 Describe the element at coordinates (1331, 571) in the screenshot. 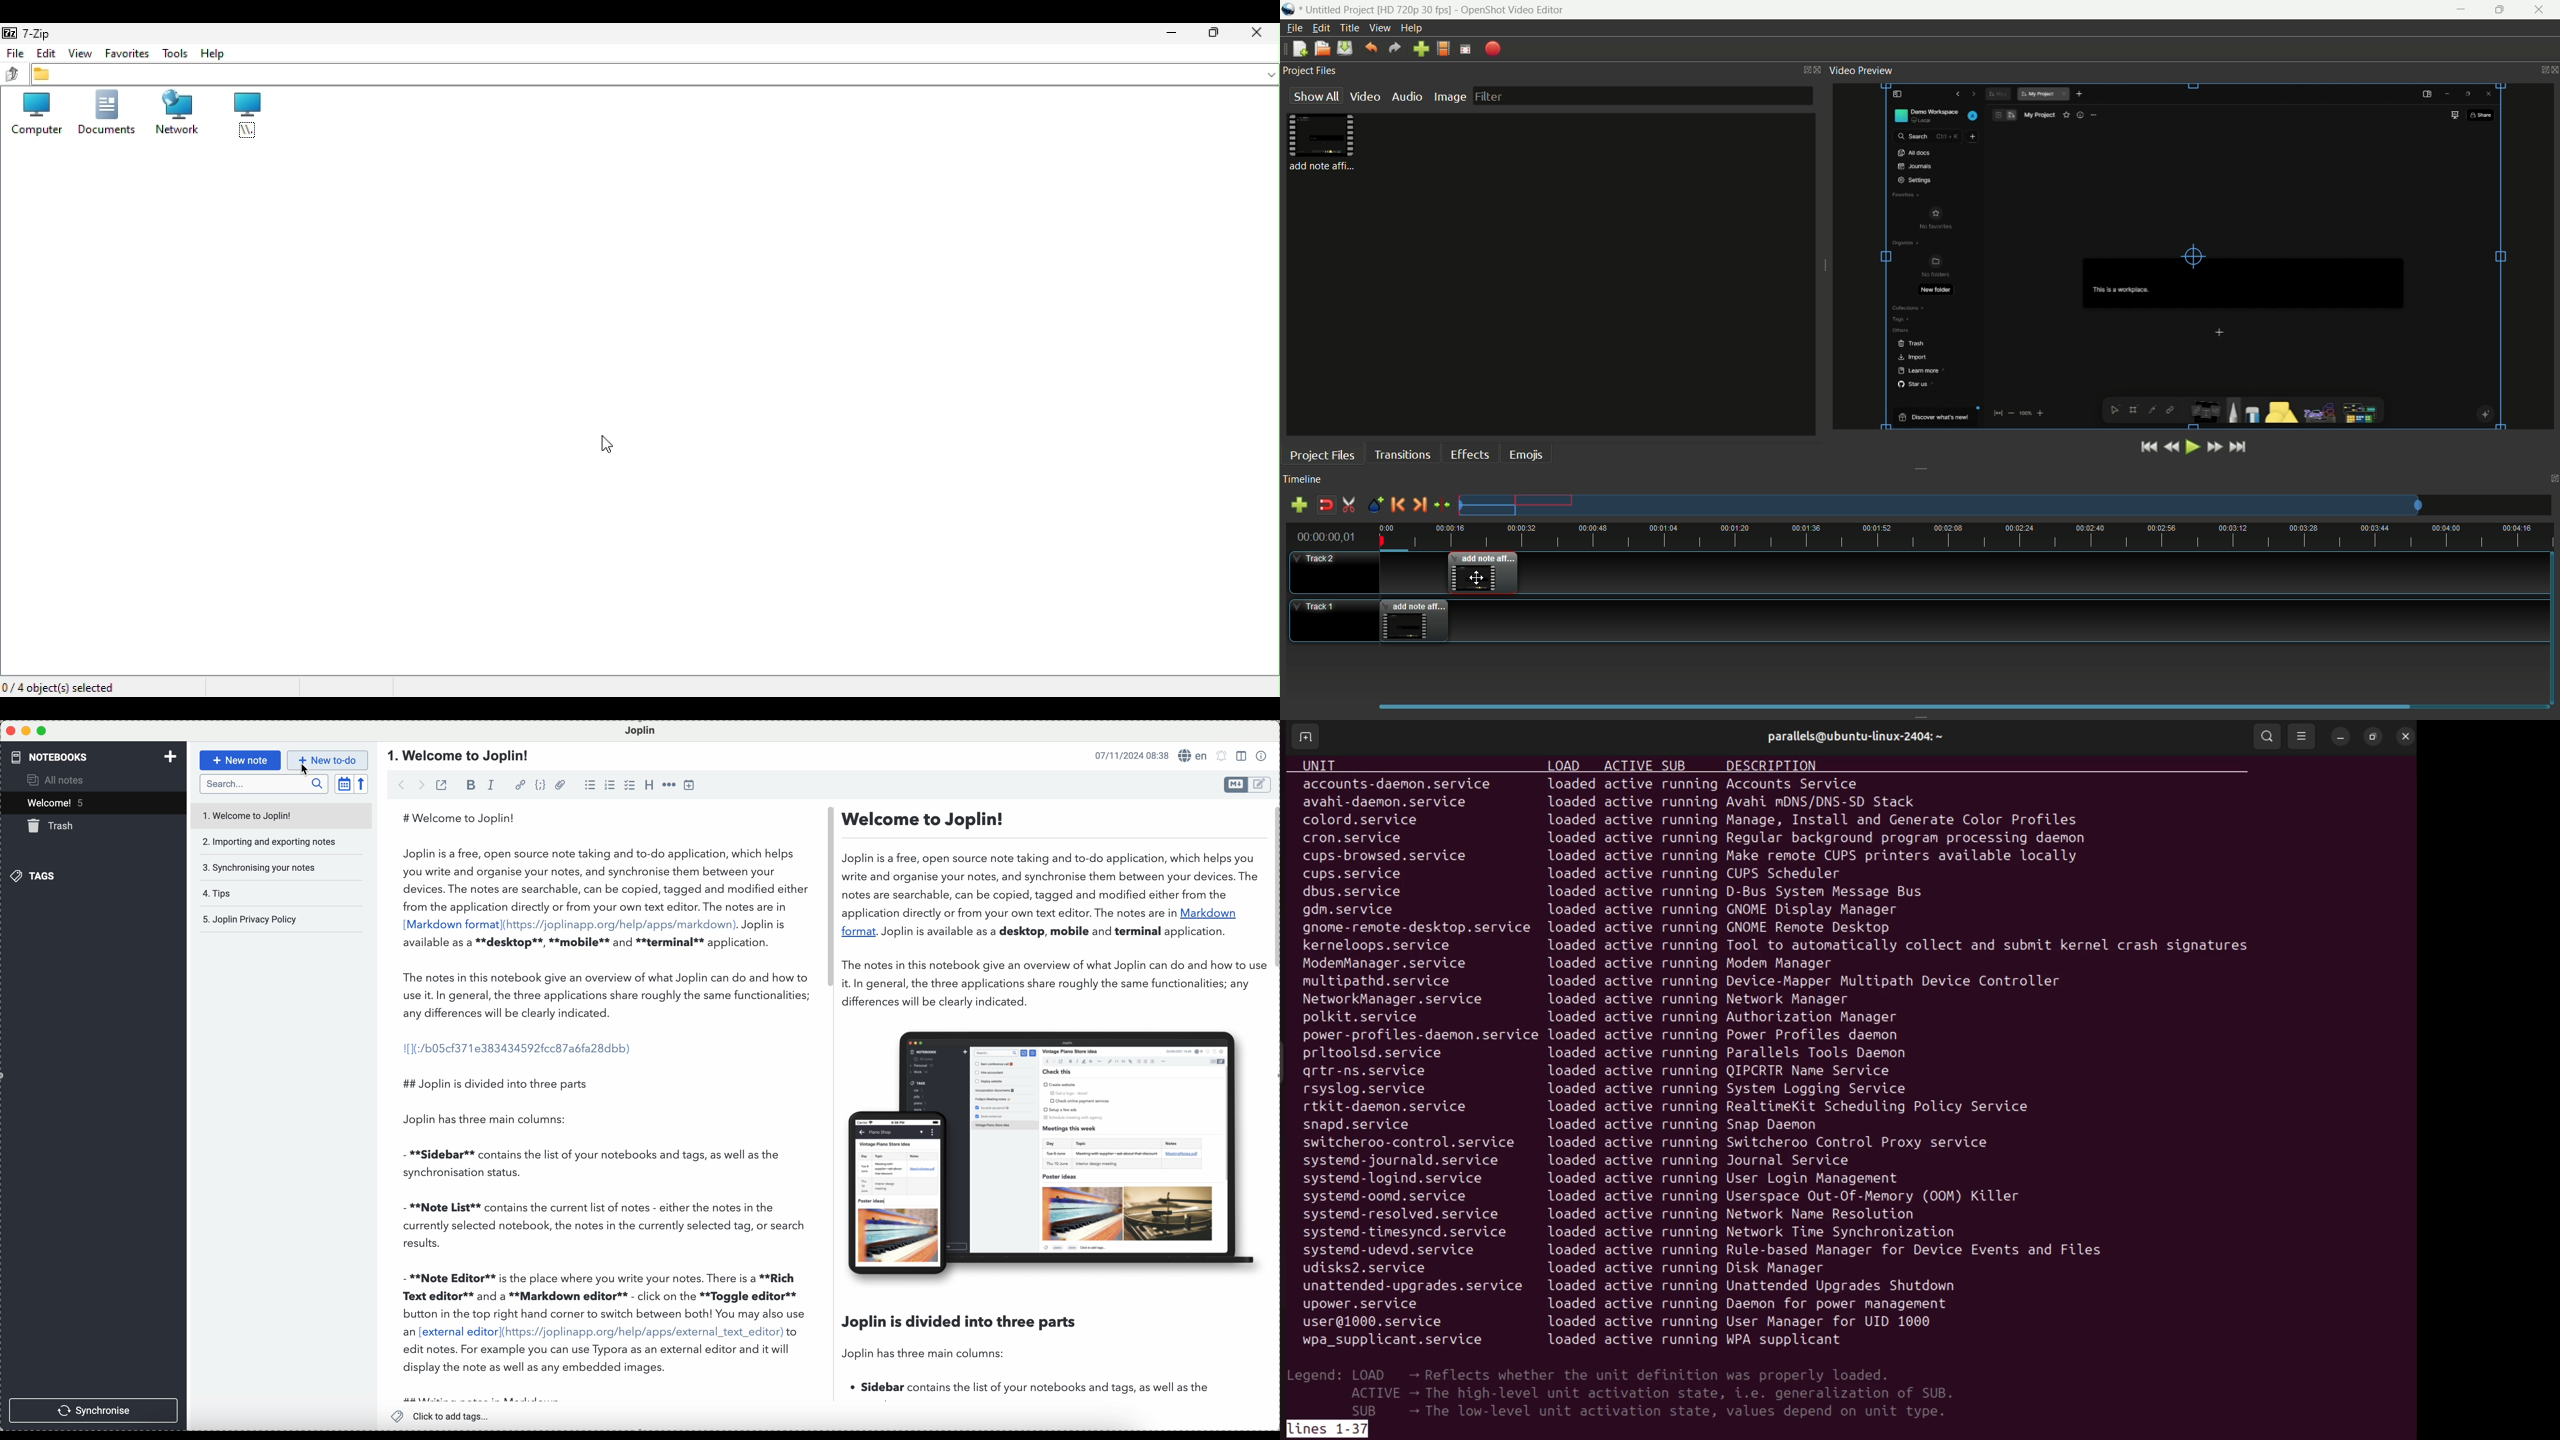

I see `track-2` at that location.